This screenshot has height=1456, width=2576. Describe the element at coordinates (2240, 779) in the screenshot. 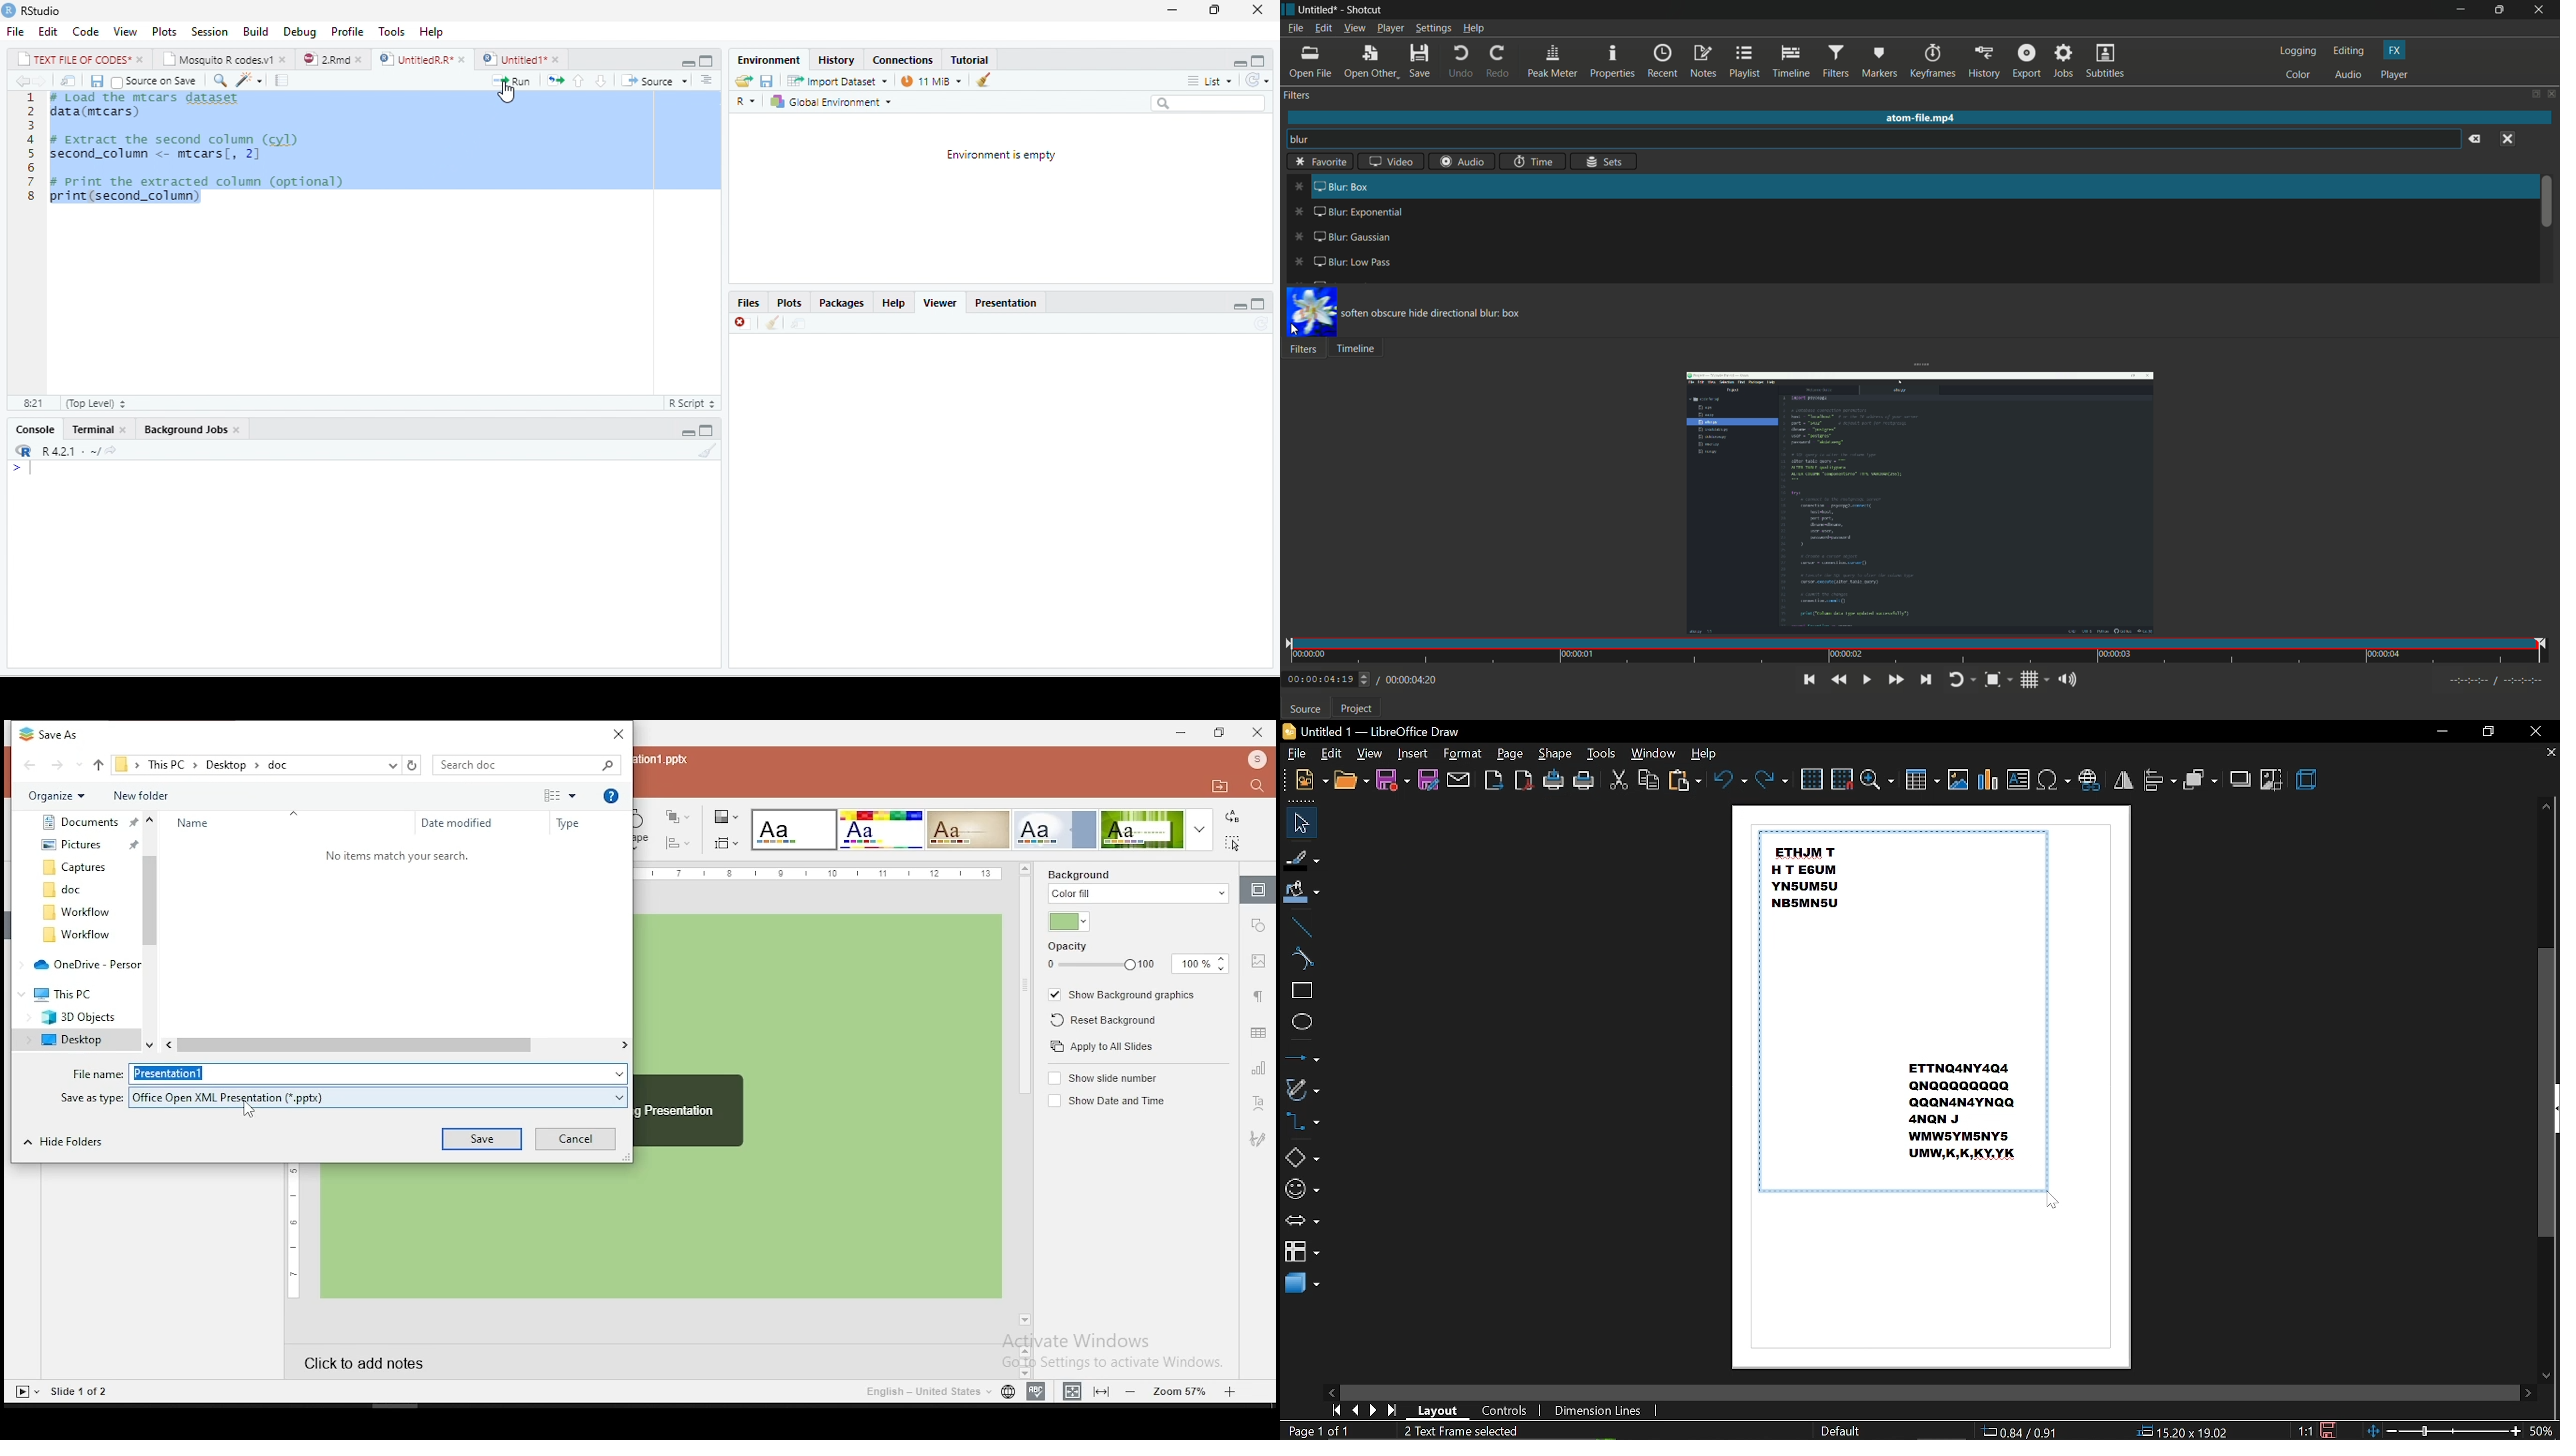

I see `shadow` at that location.